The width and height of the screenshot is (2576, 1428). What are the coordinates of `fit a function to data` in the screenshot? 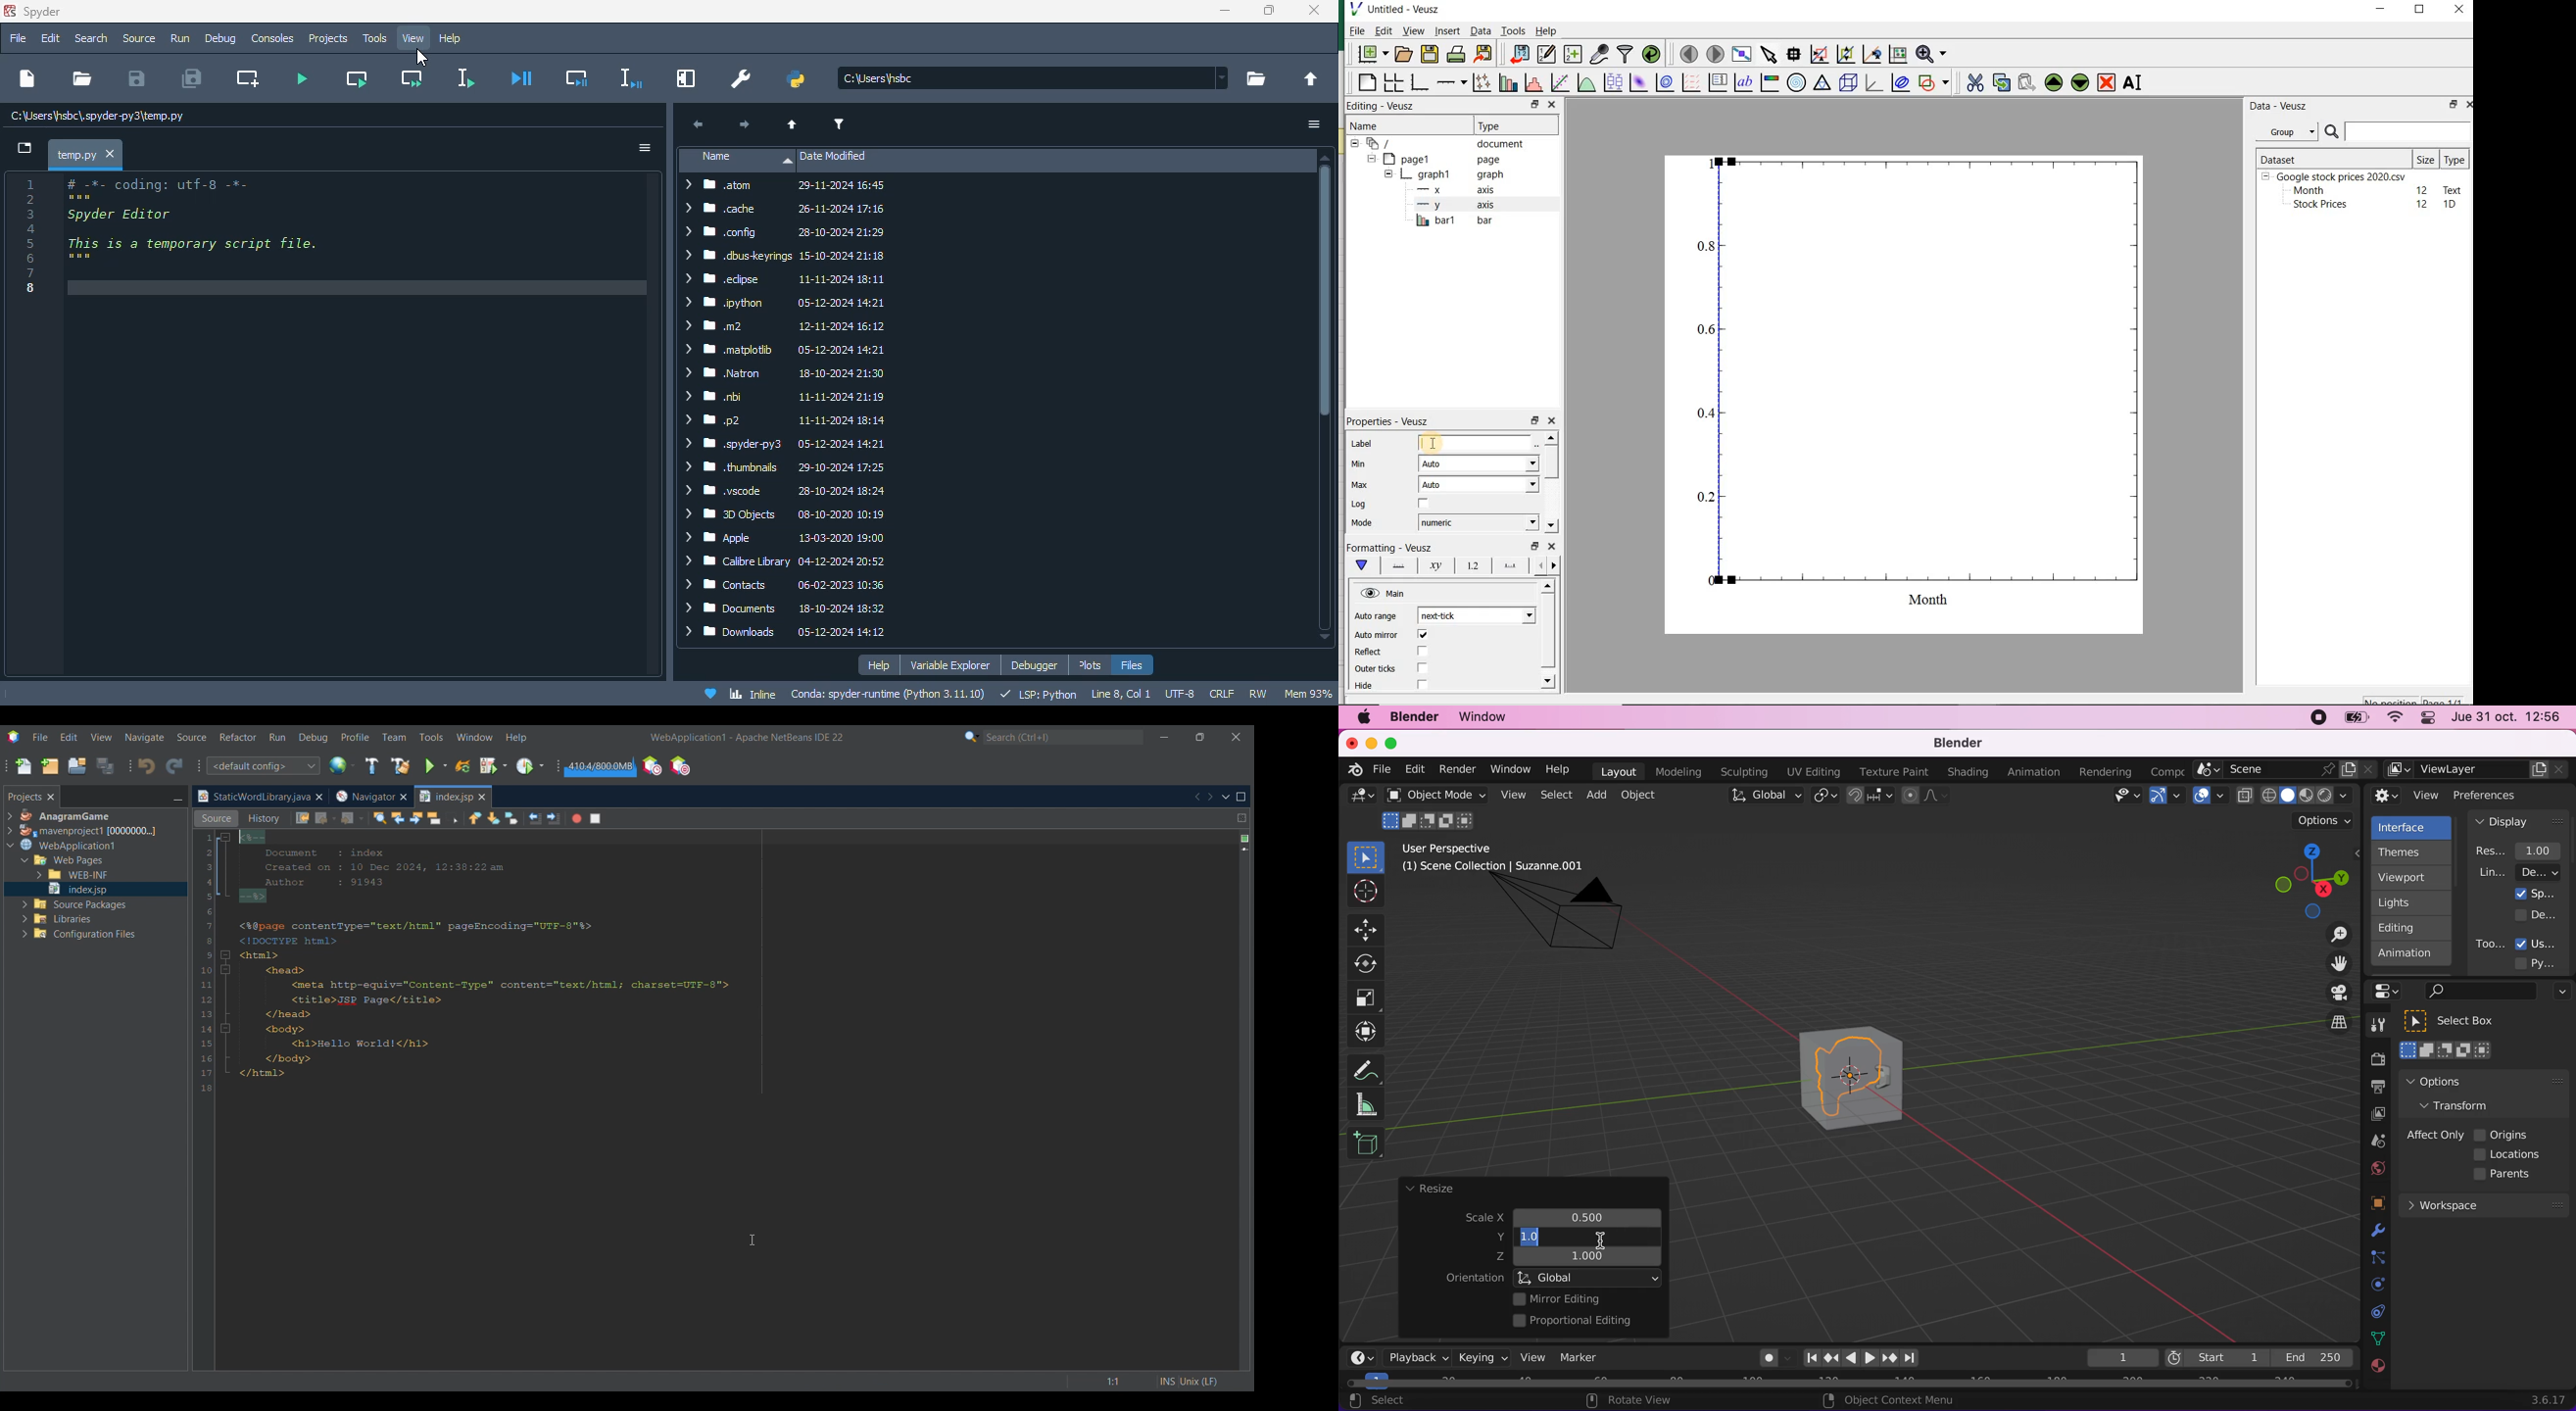 It's located at (1559, 83).